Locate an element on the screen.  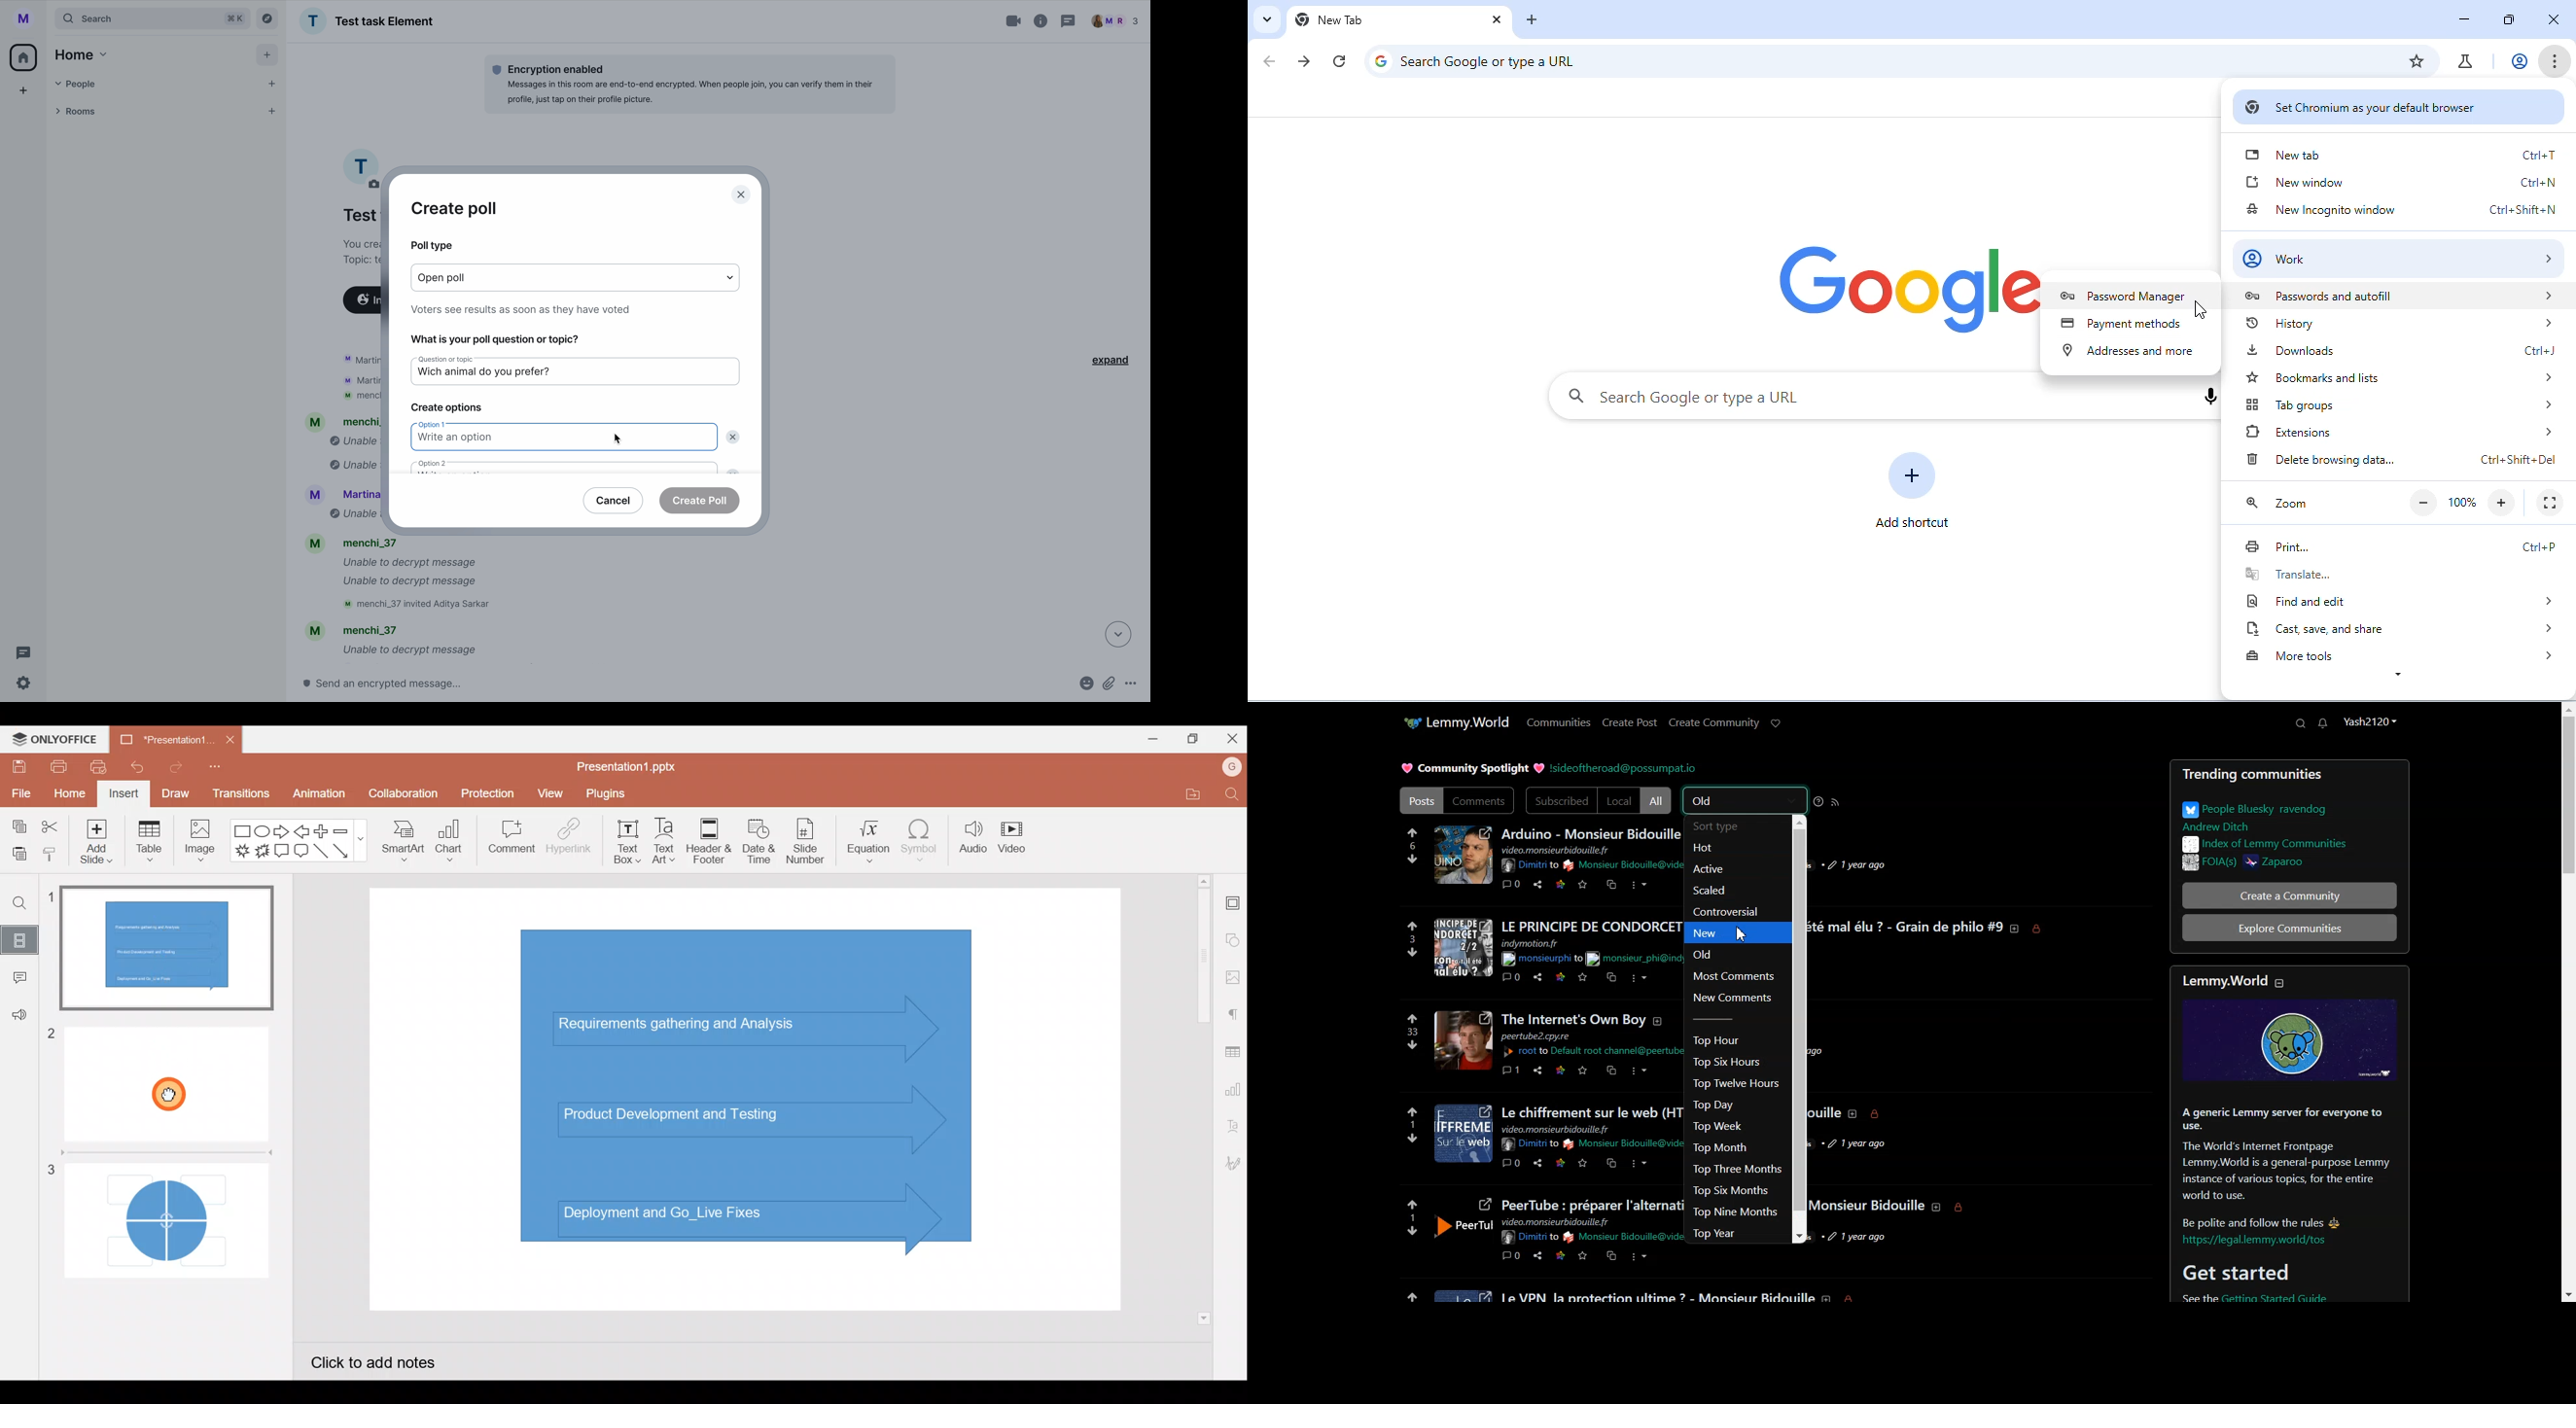
 is located at coordinates (1582, 1257).